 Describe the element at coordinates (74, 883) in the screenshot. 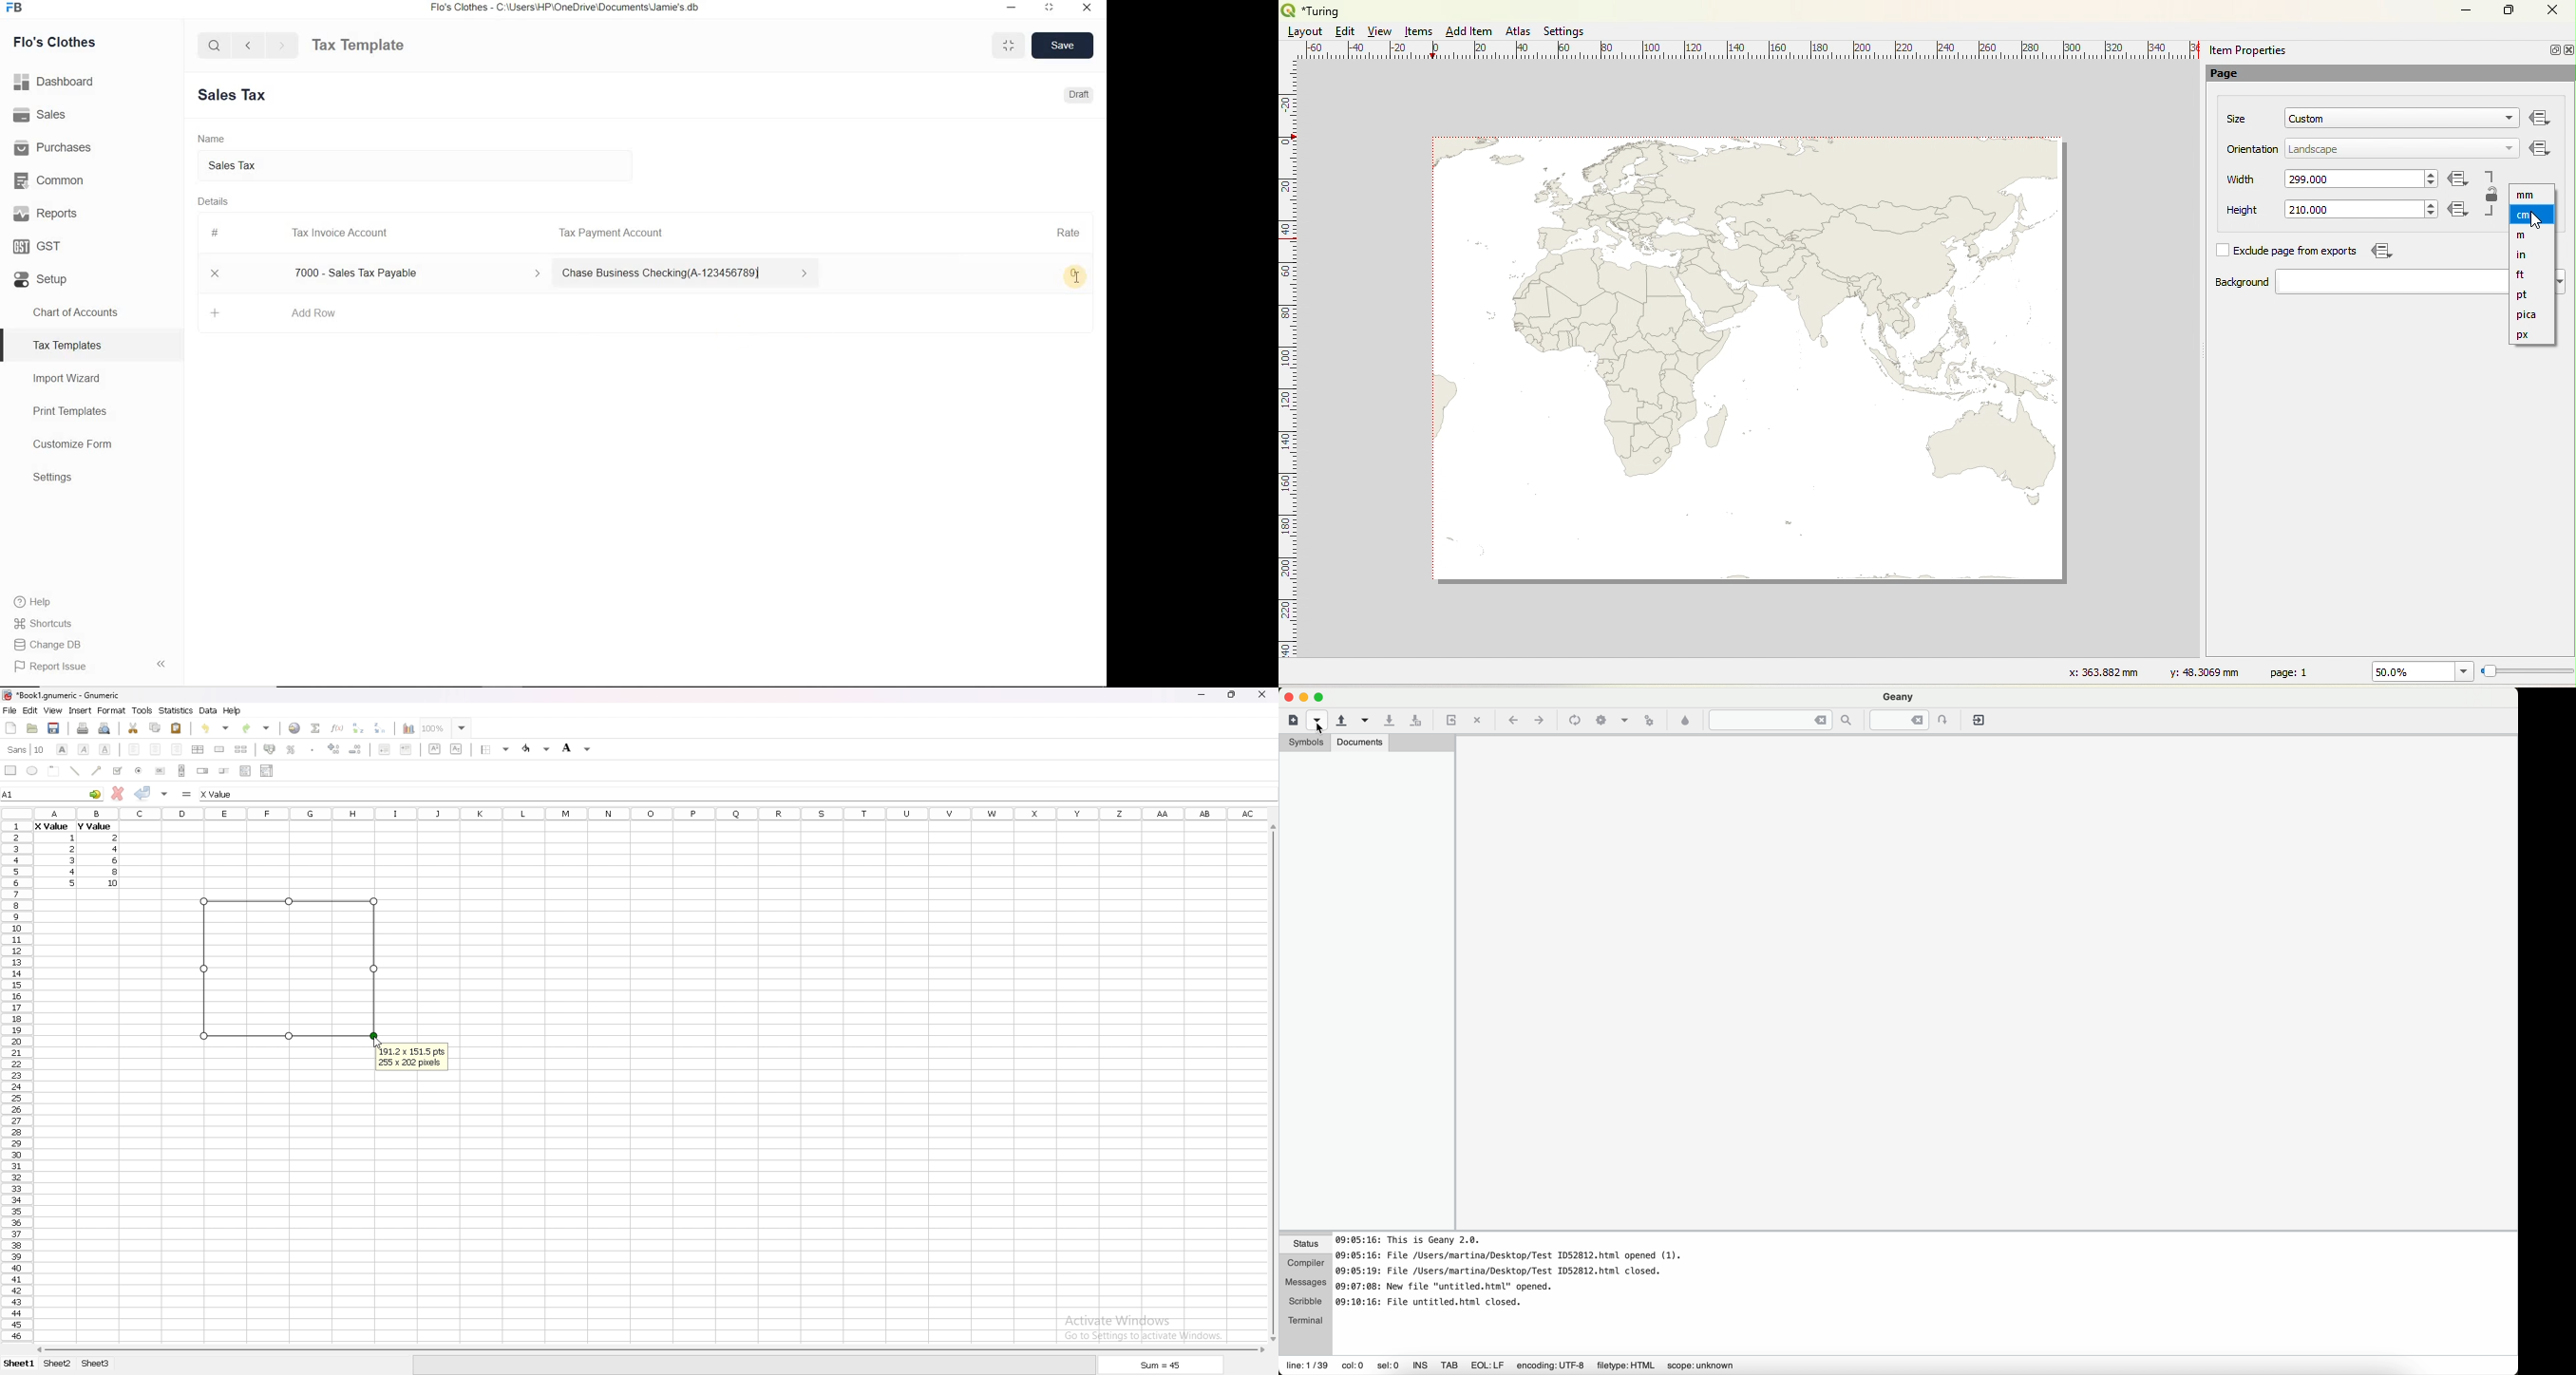

I see `value` at that location.